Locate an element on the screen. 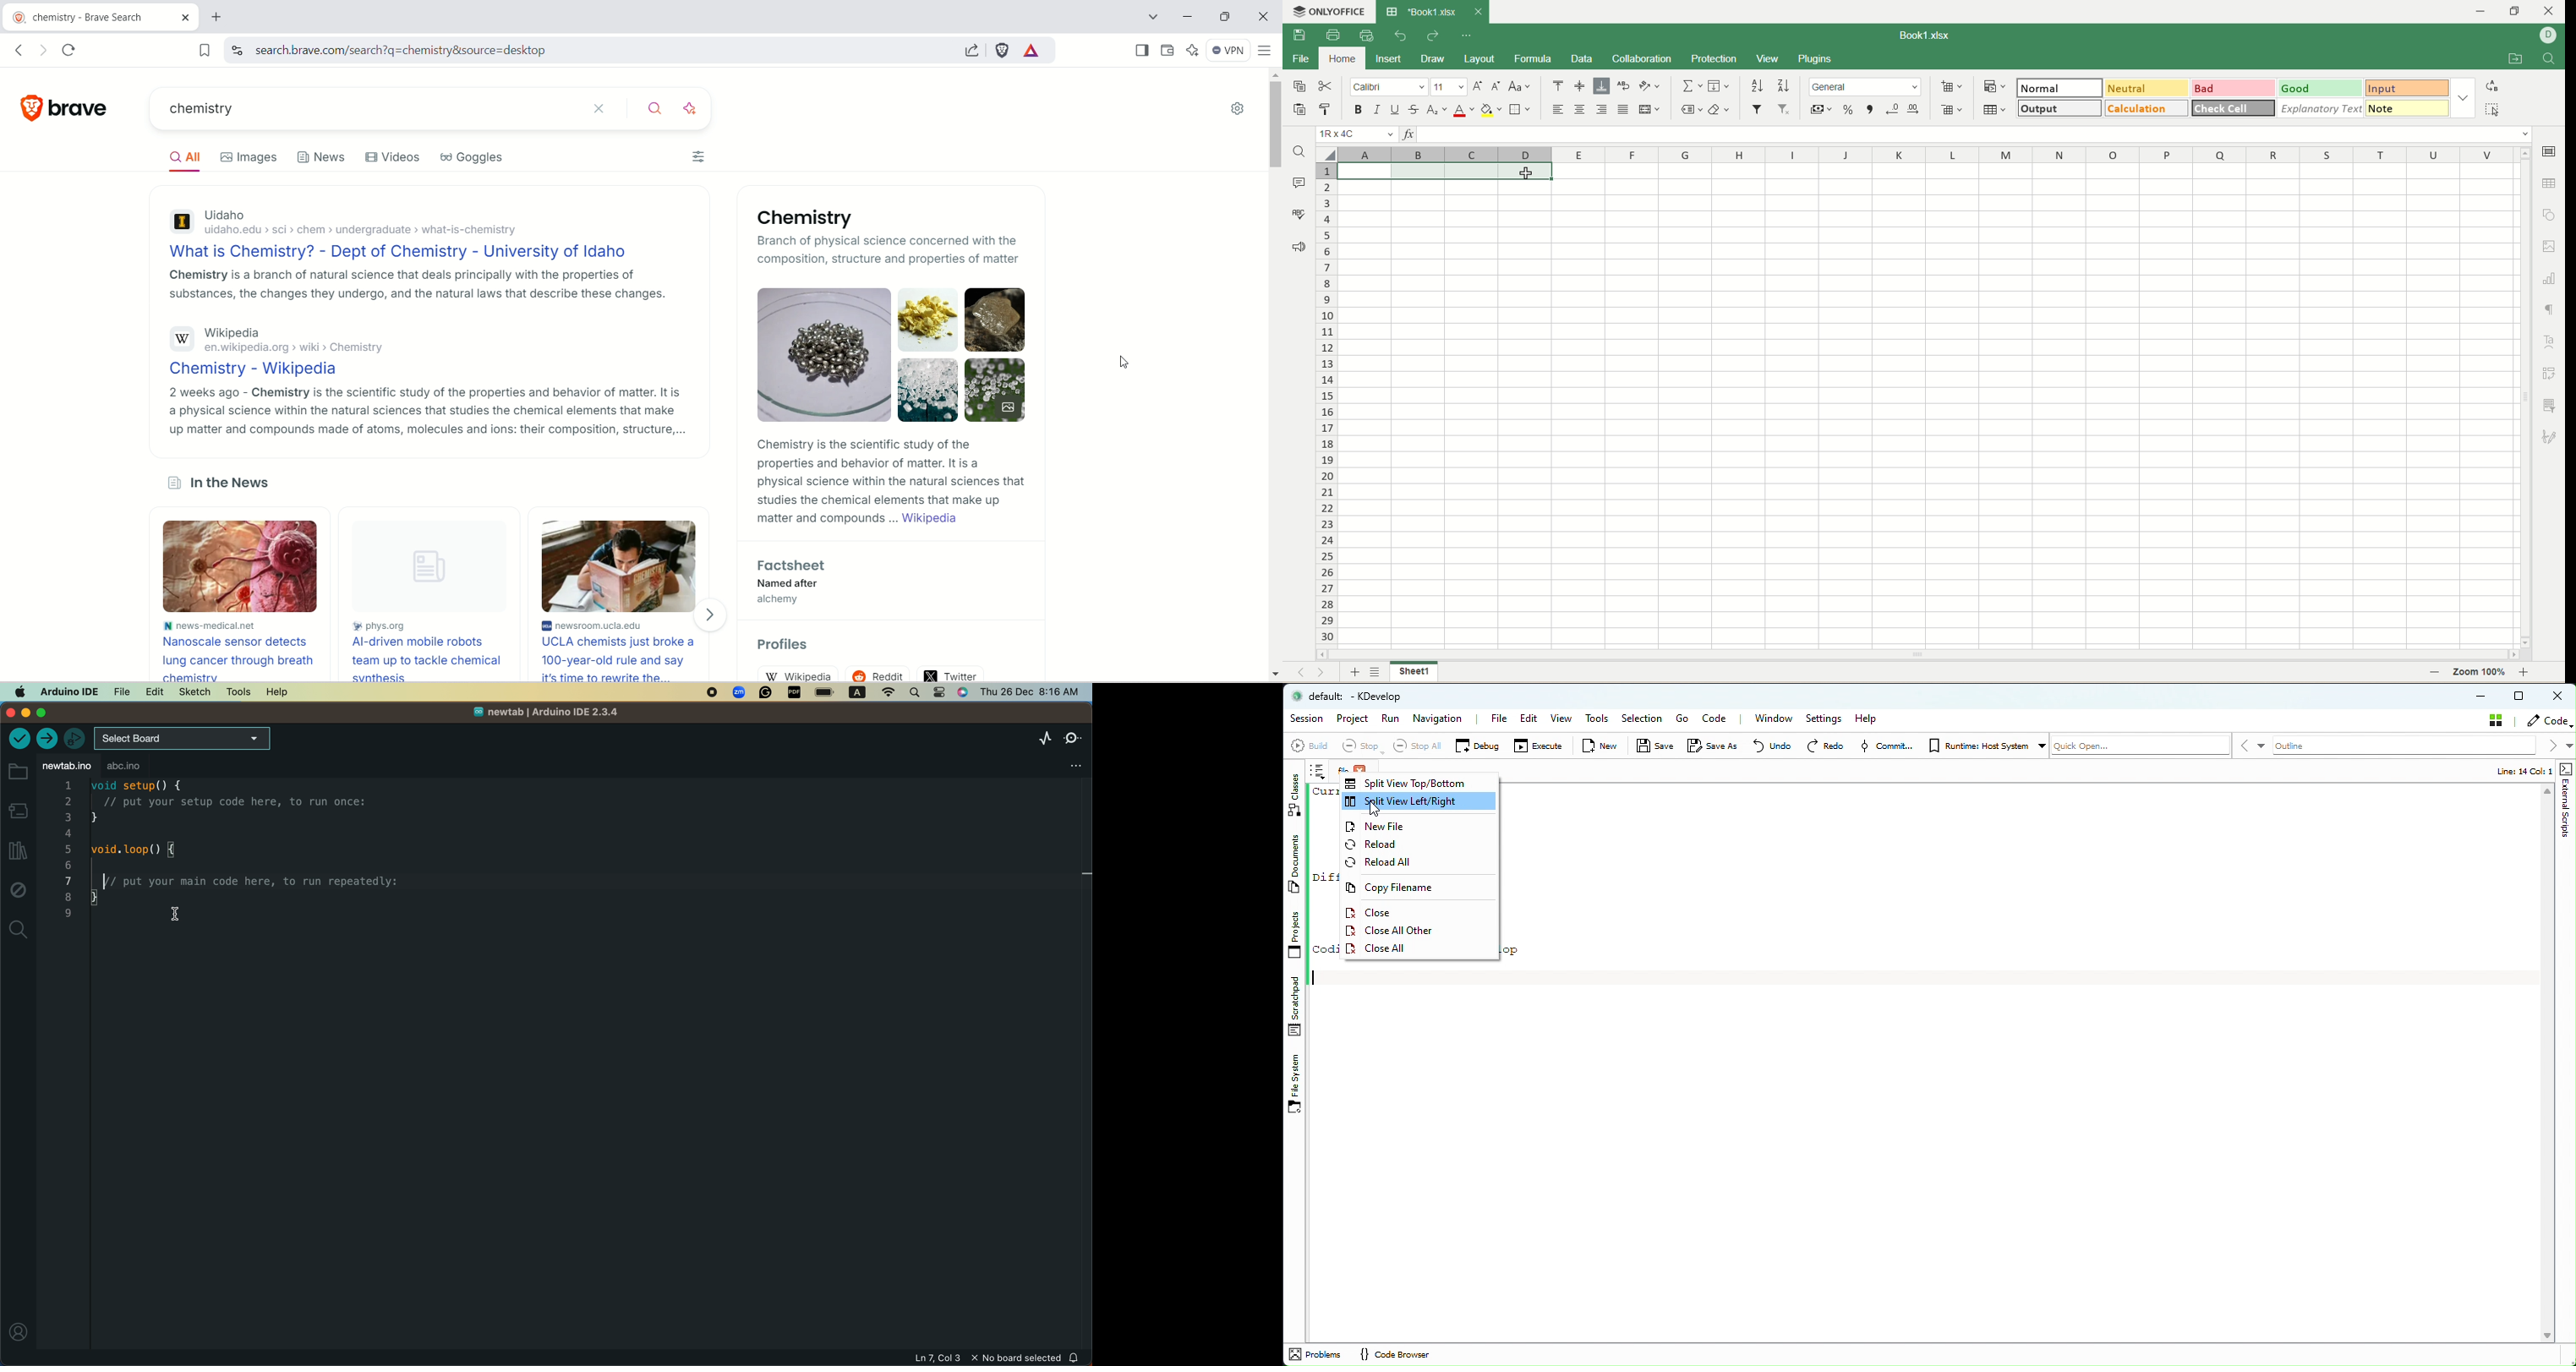 The width and height of the screenshot is (2576, 1372). draw is located at coordinates (1432, 59).